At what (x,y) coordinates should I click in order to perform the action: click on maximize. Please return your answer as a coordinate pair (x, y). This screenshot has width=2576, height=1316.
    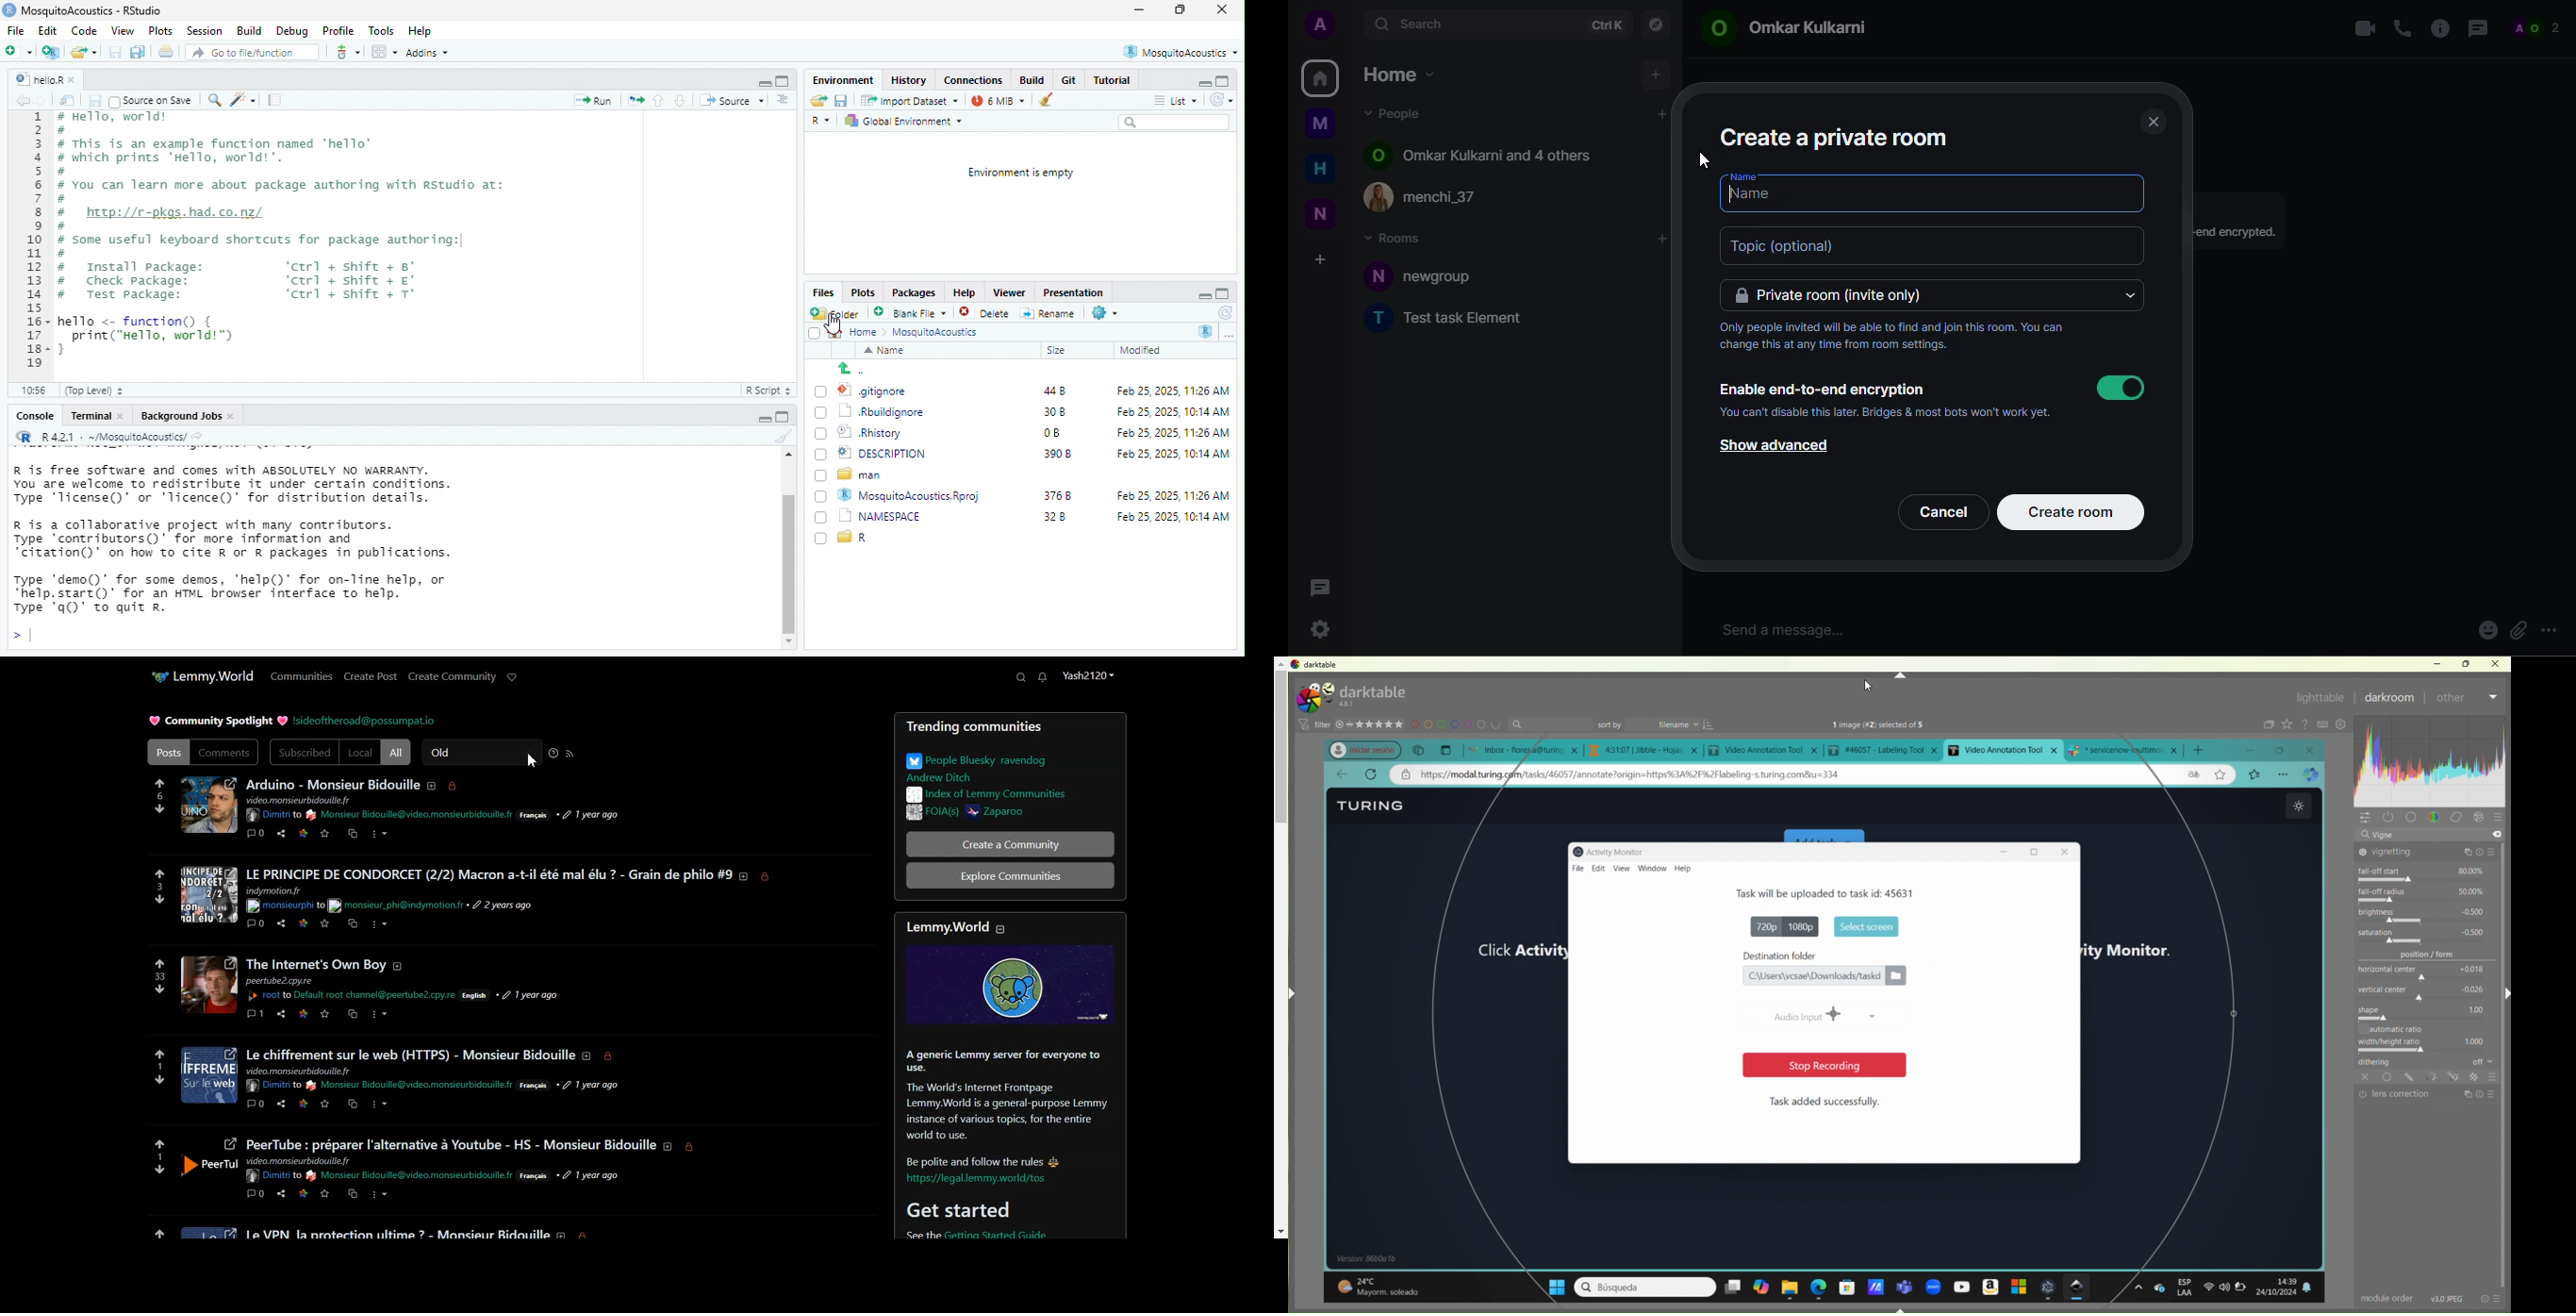
    Looking at the image, I should click on (1181, 10).